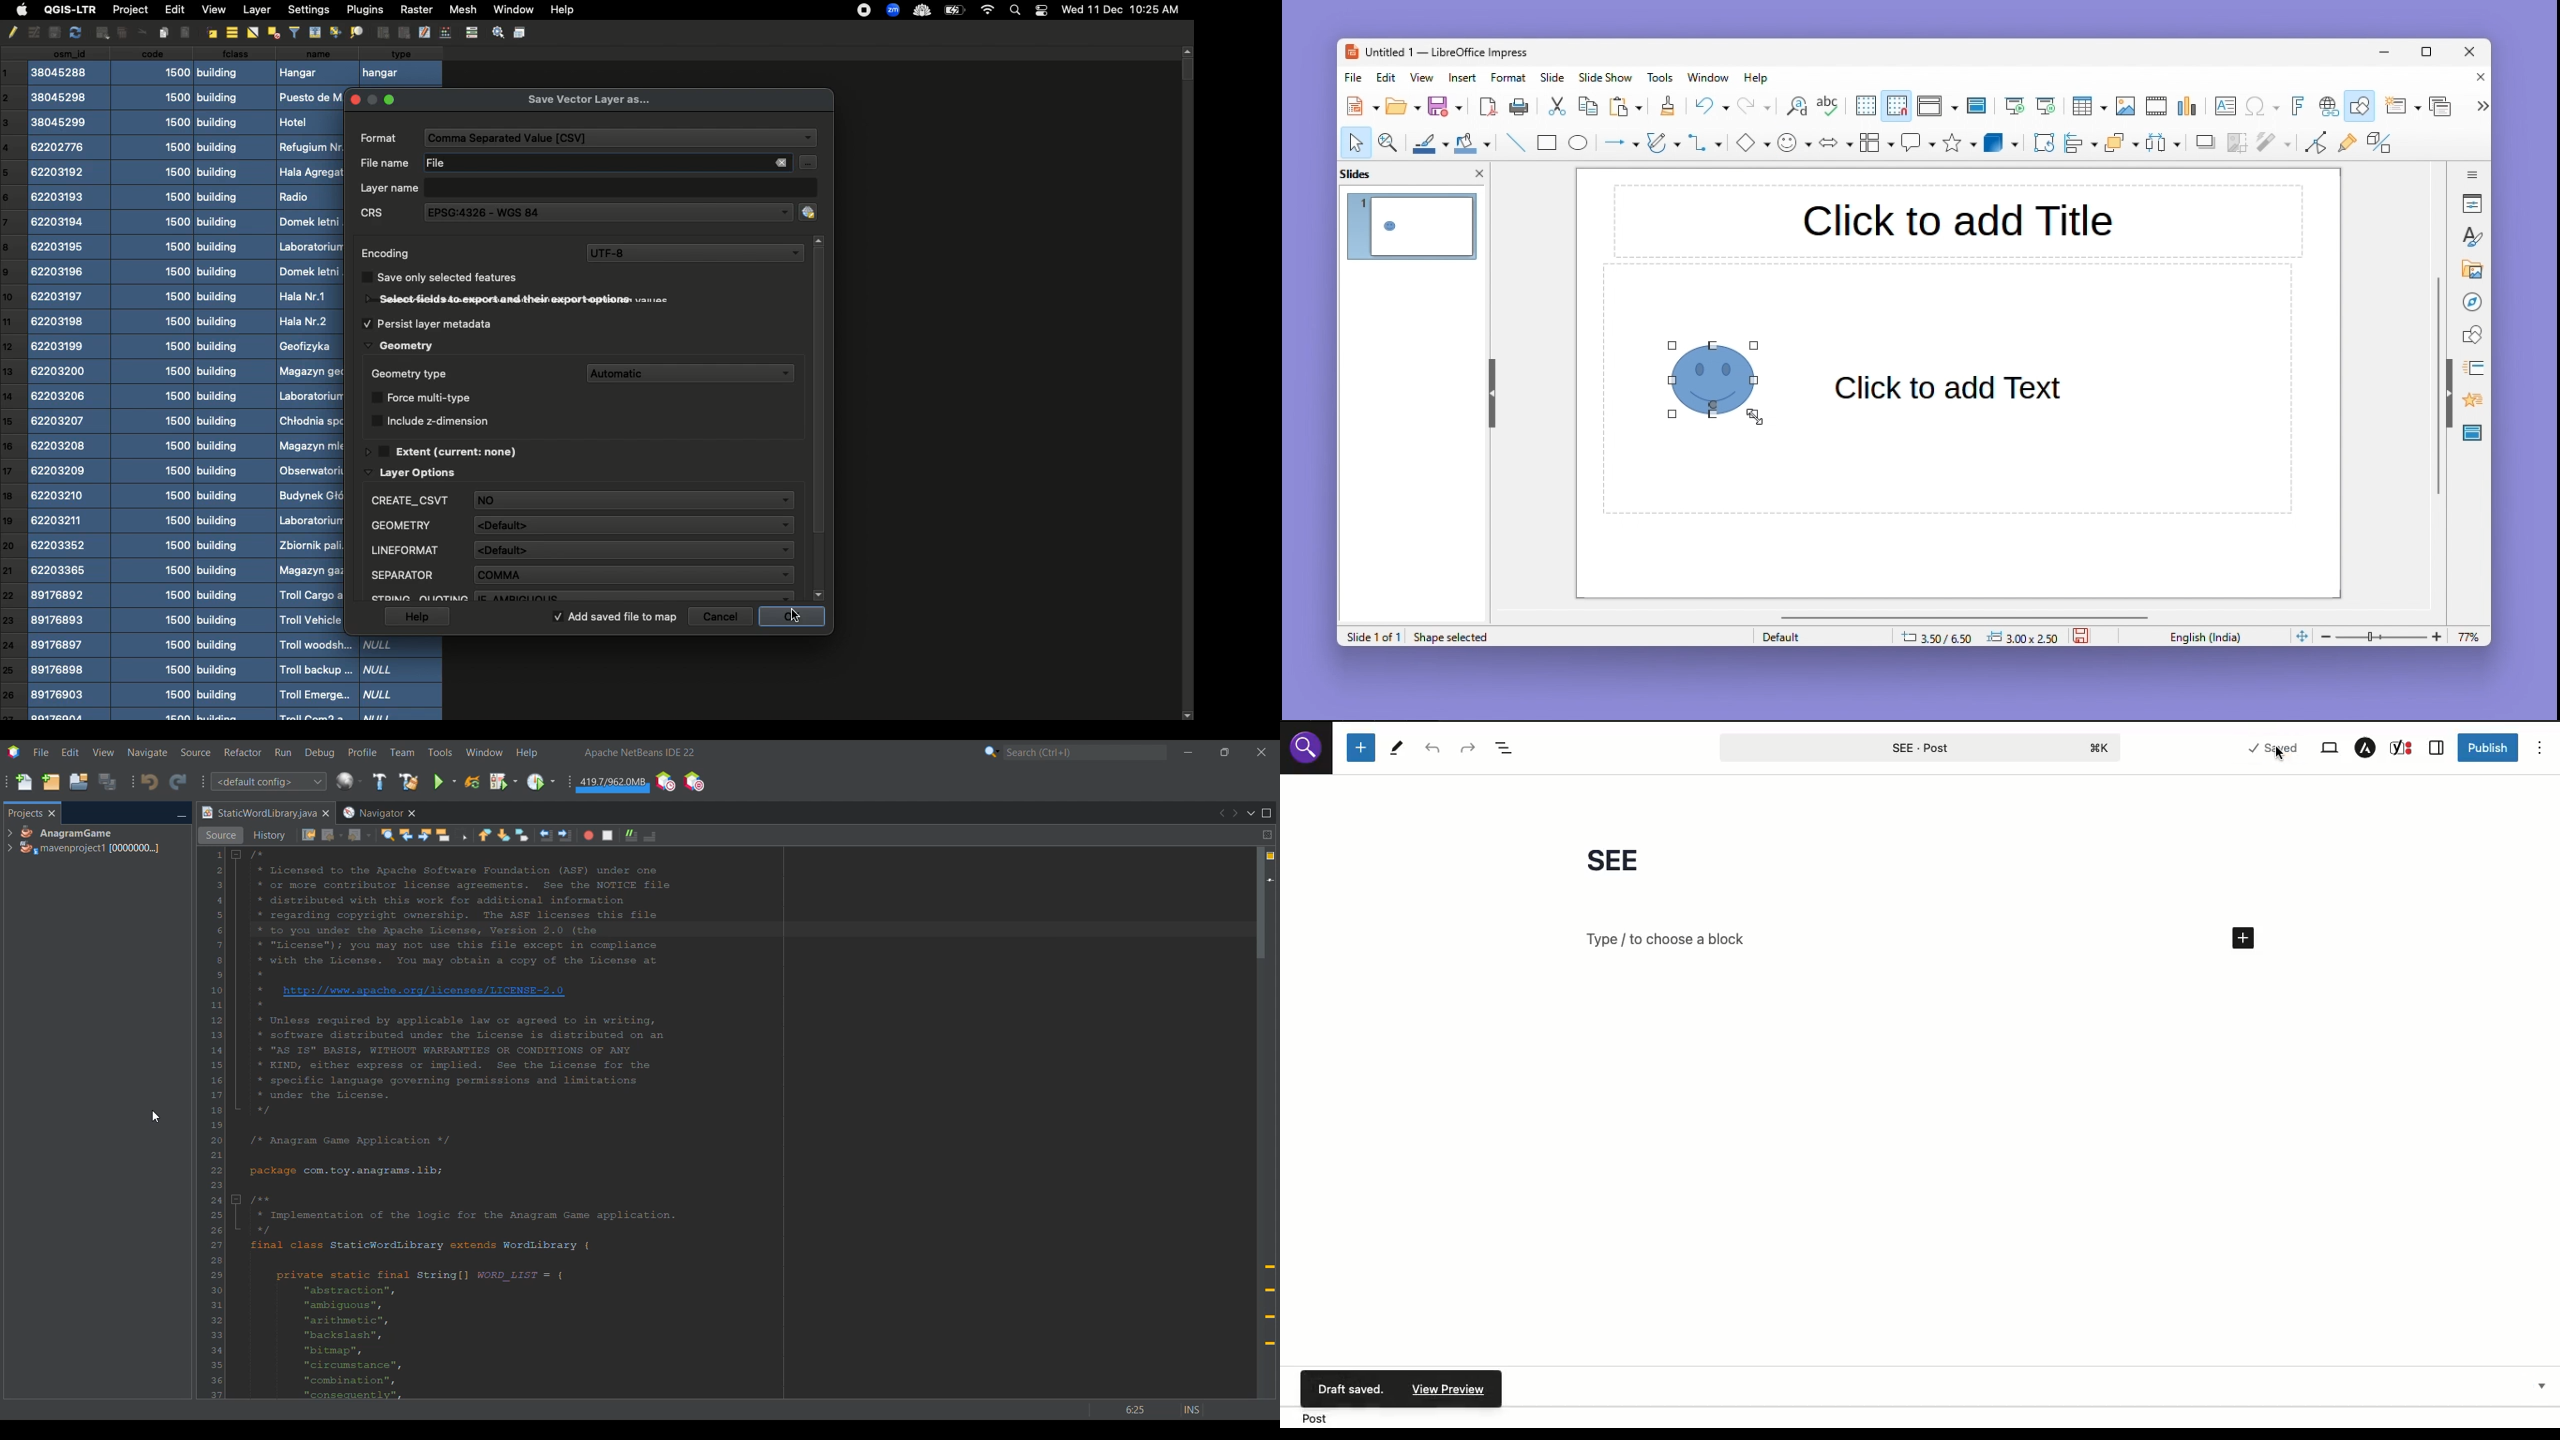 This screenshot has height=1456, width=2576. What do you see at coordinates (2313, 146) in the screenshot?
I see `Toggle point` at bounding box center [2313, 146].